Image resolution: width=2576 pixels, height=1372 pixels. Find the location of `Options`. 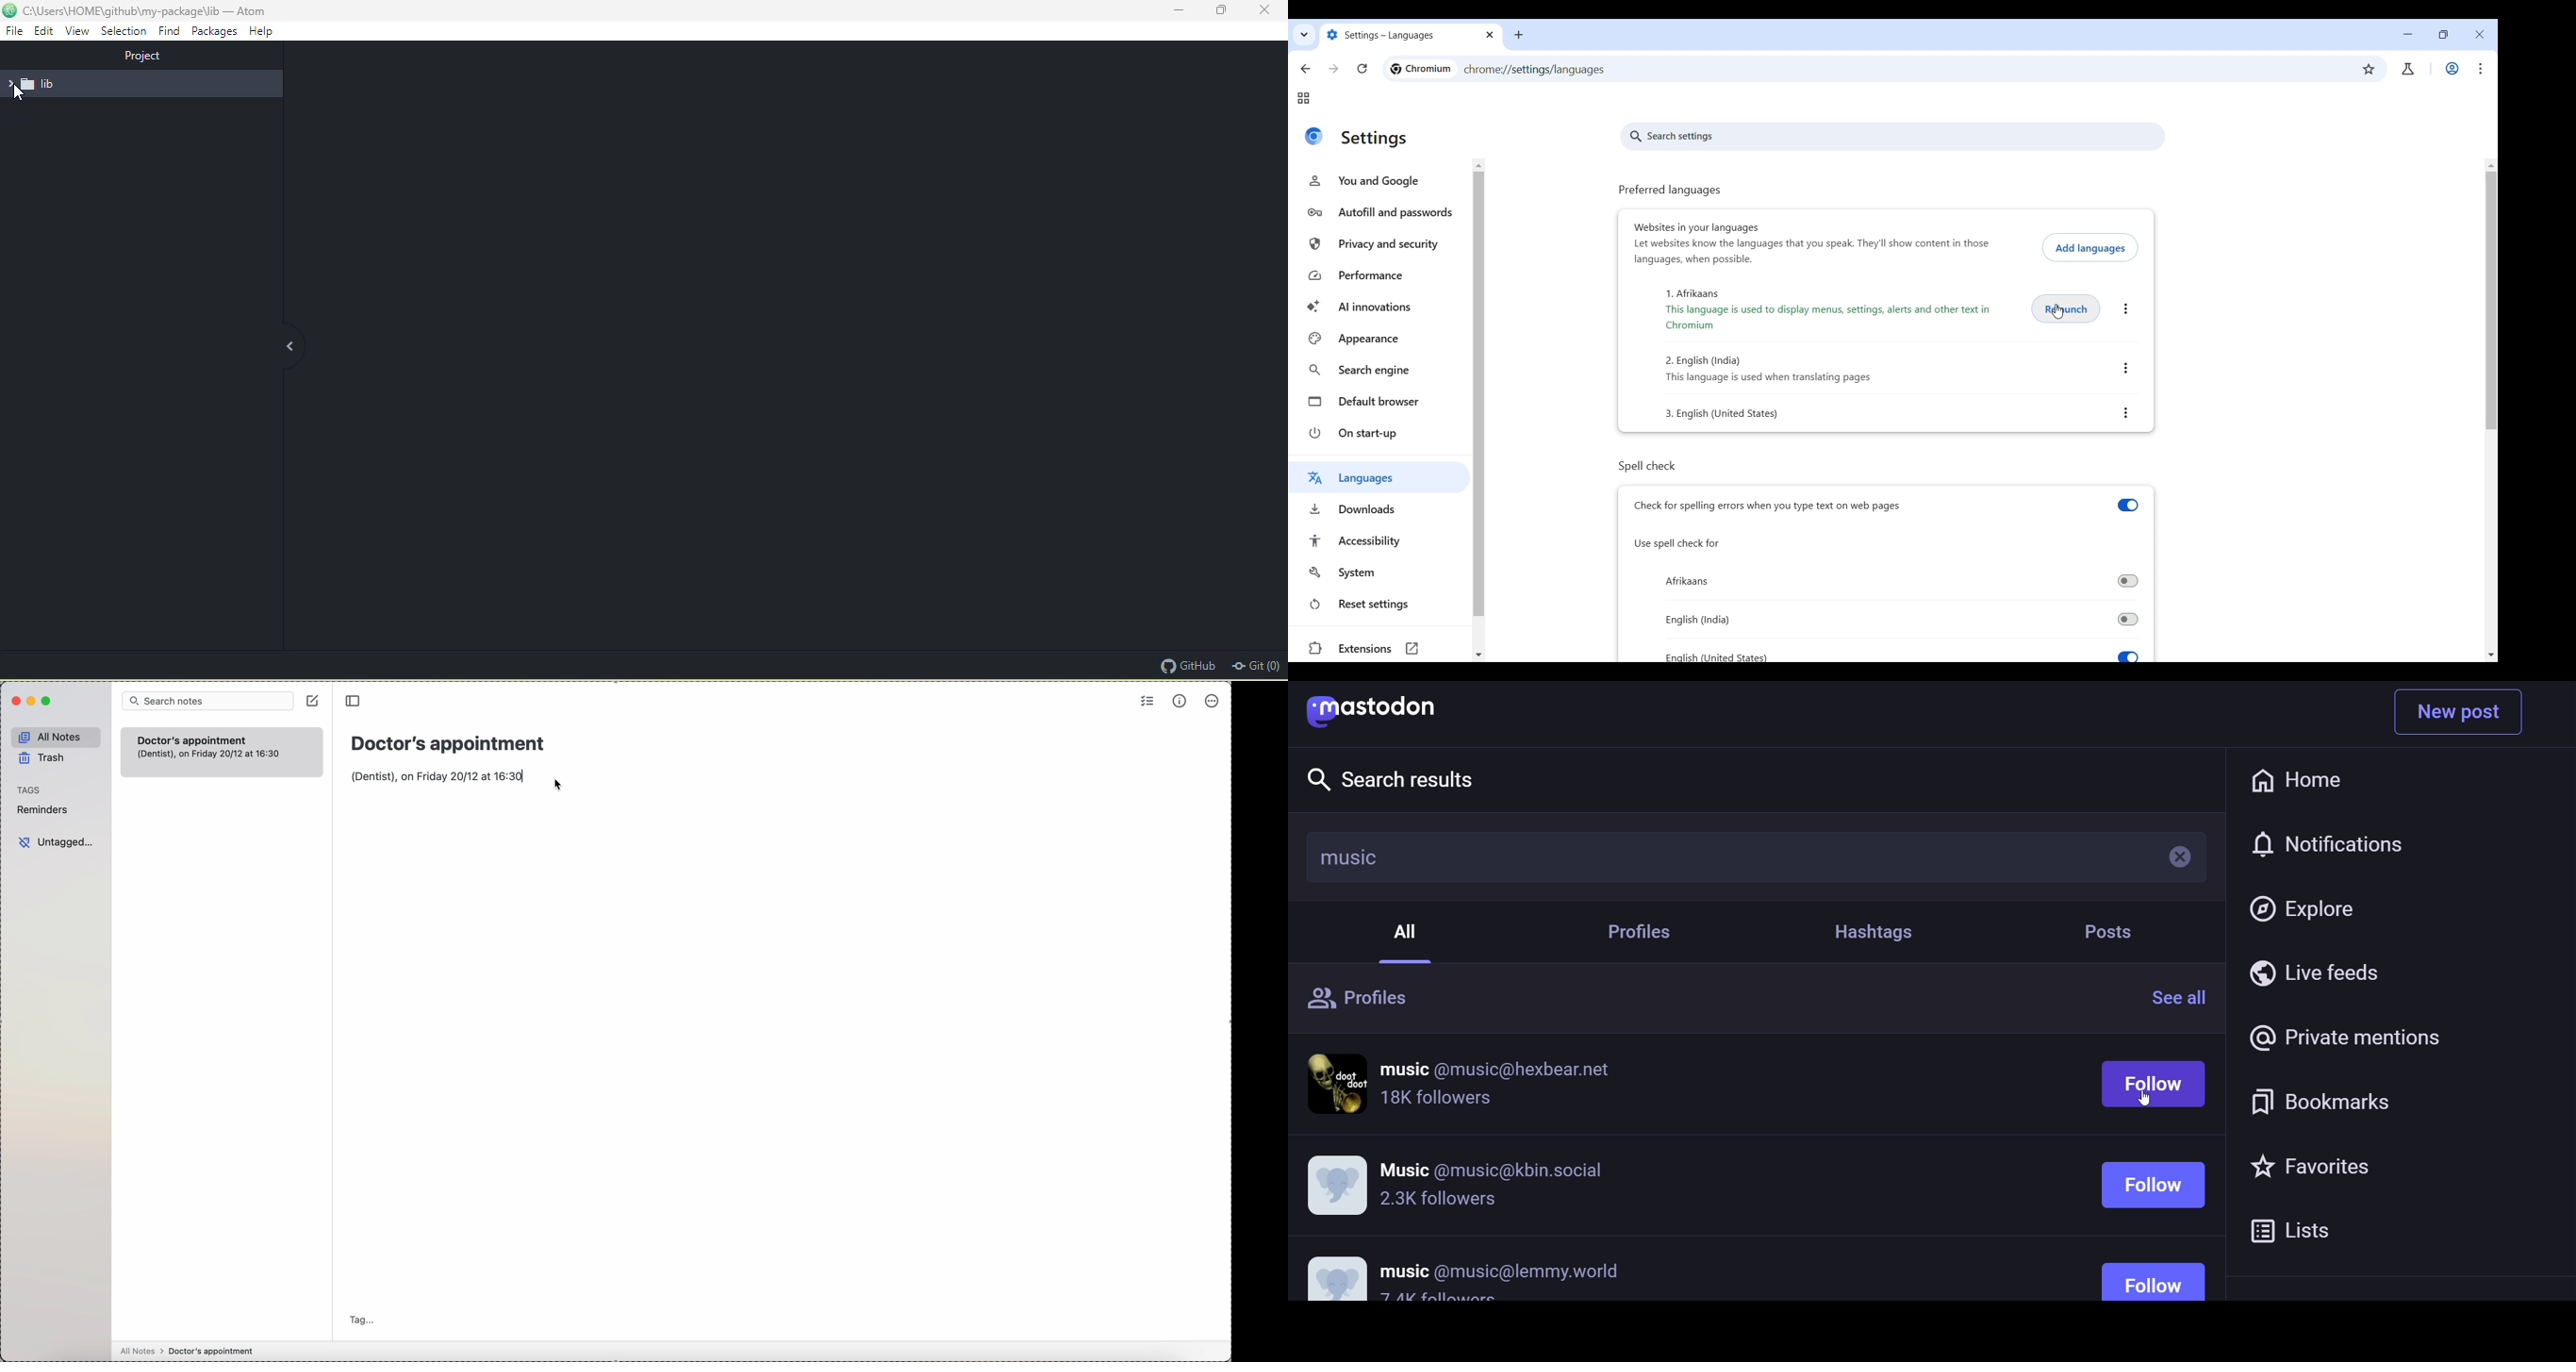

Options is located at coordinates (1214, 700).